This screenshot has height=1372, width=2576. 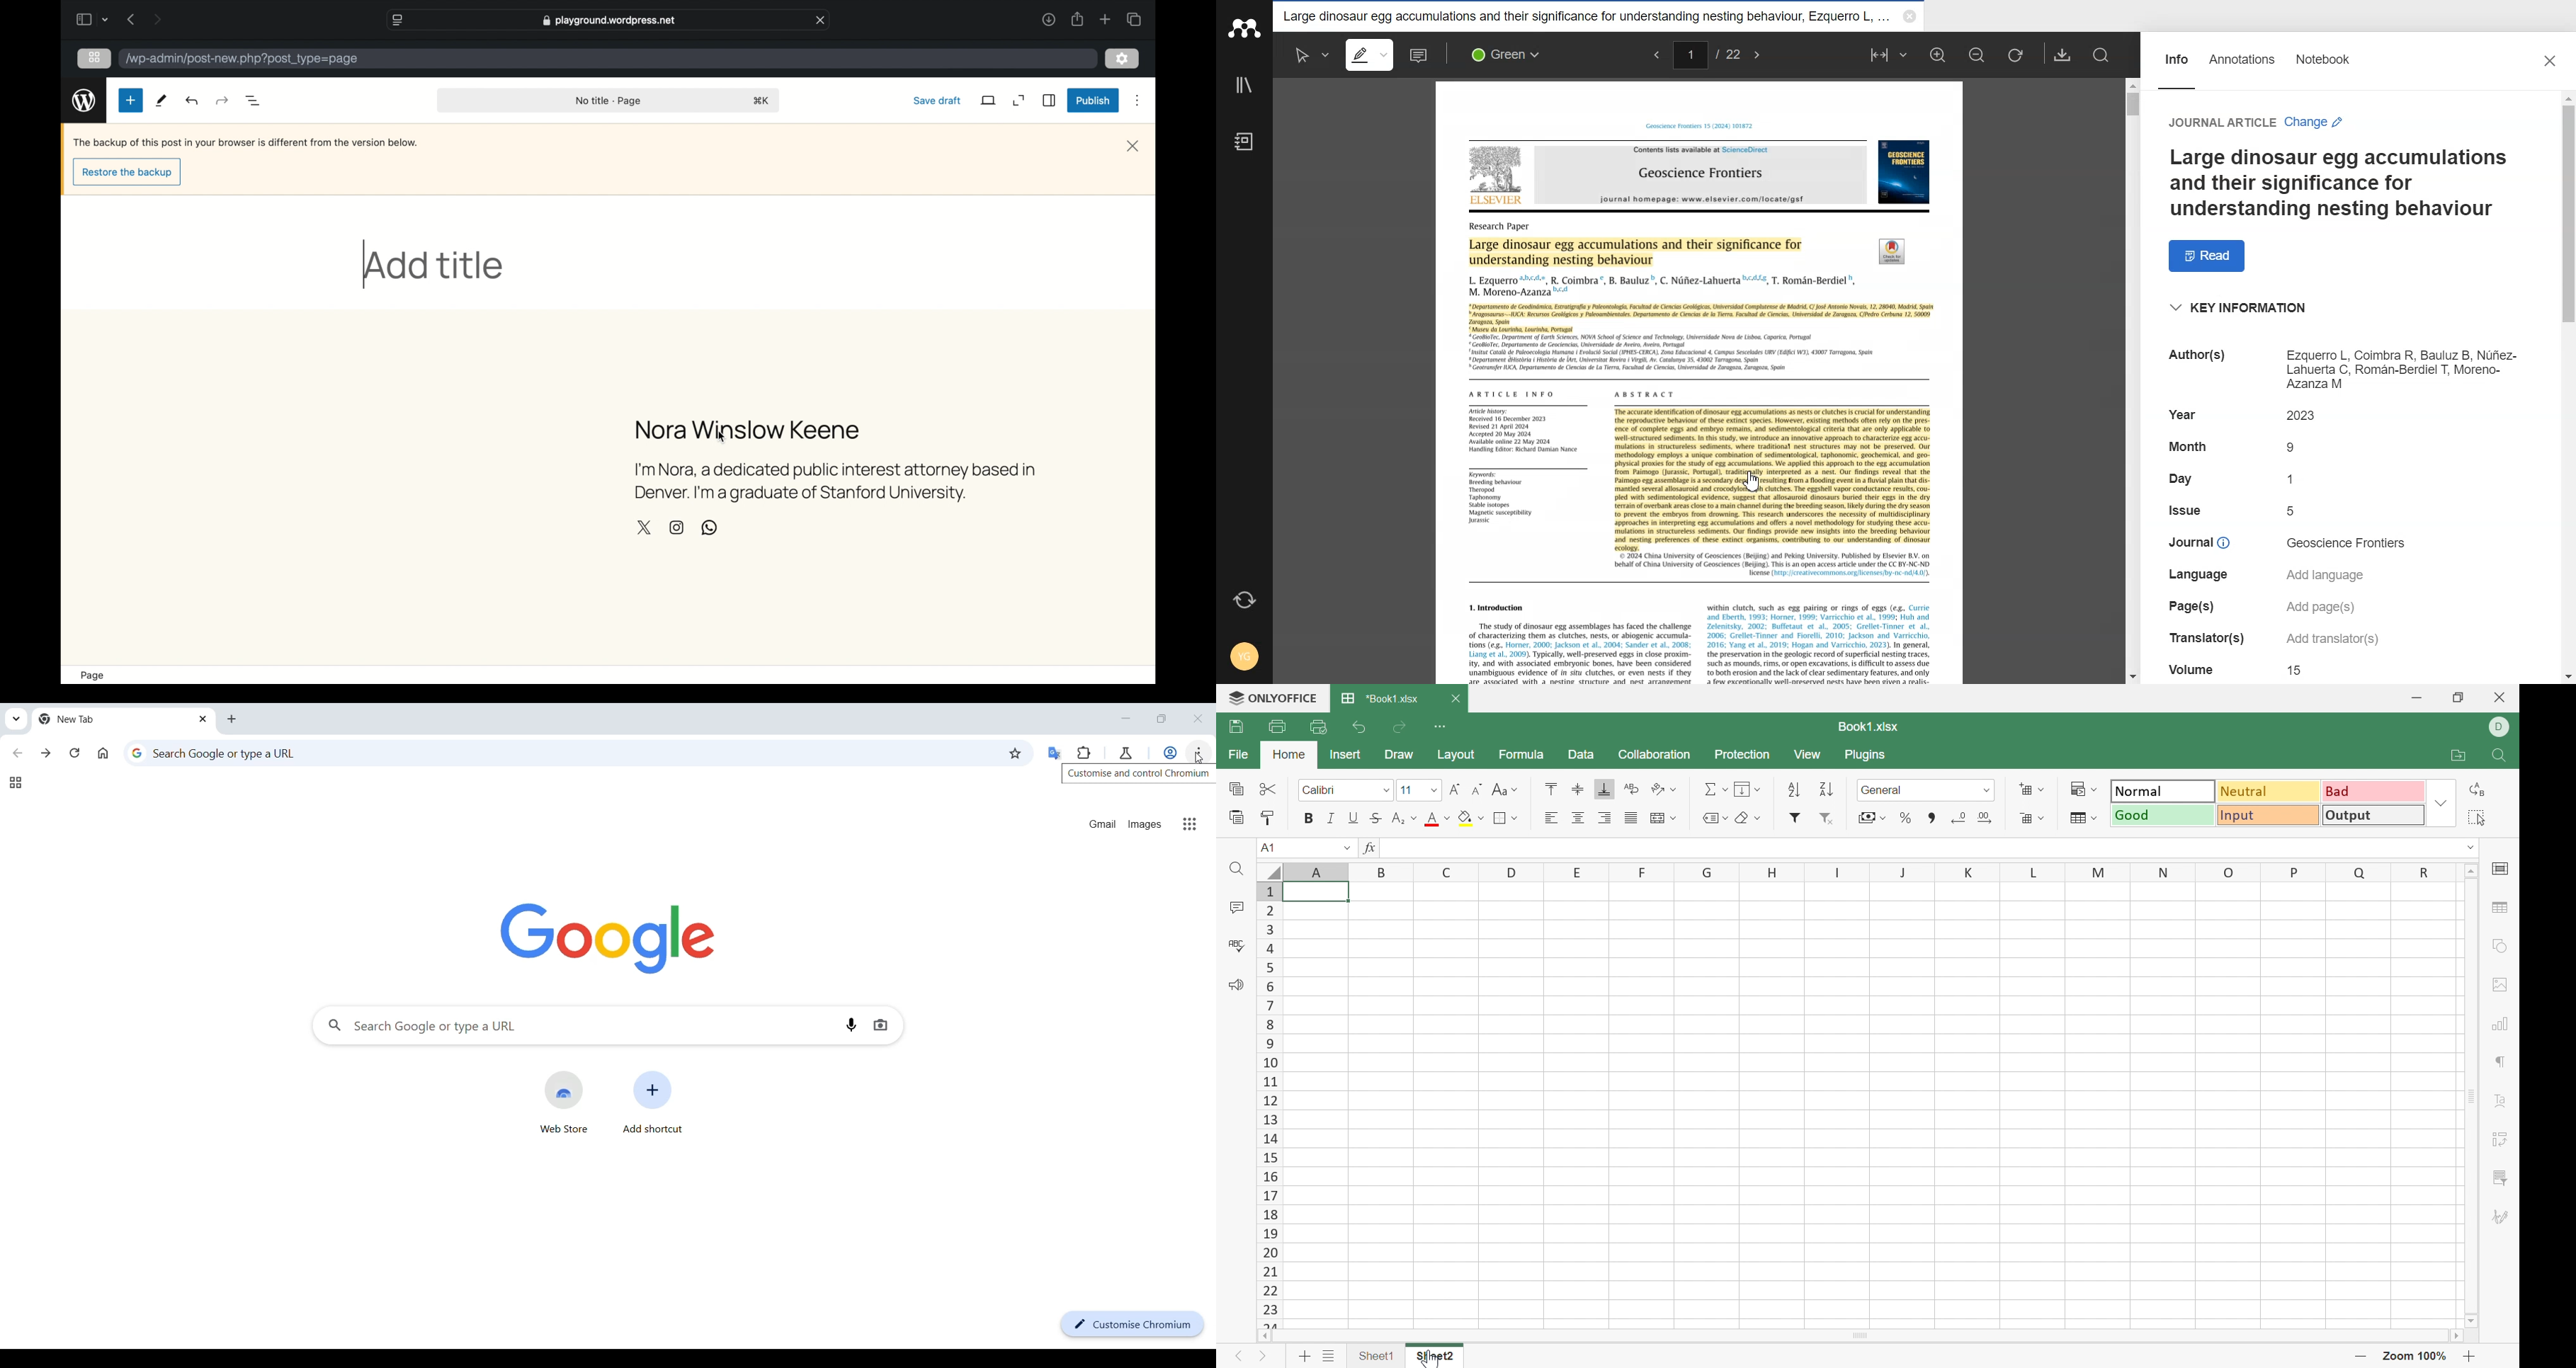 I want to click on image settings, so click(x=2504, y=983).